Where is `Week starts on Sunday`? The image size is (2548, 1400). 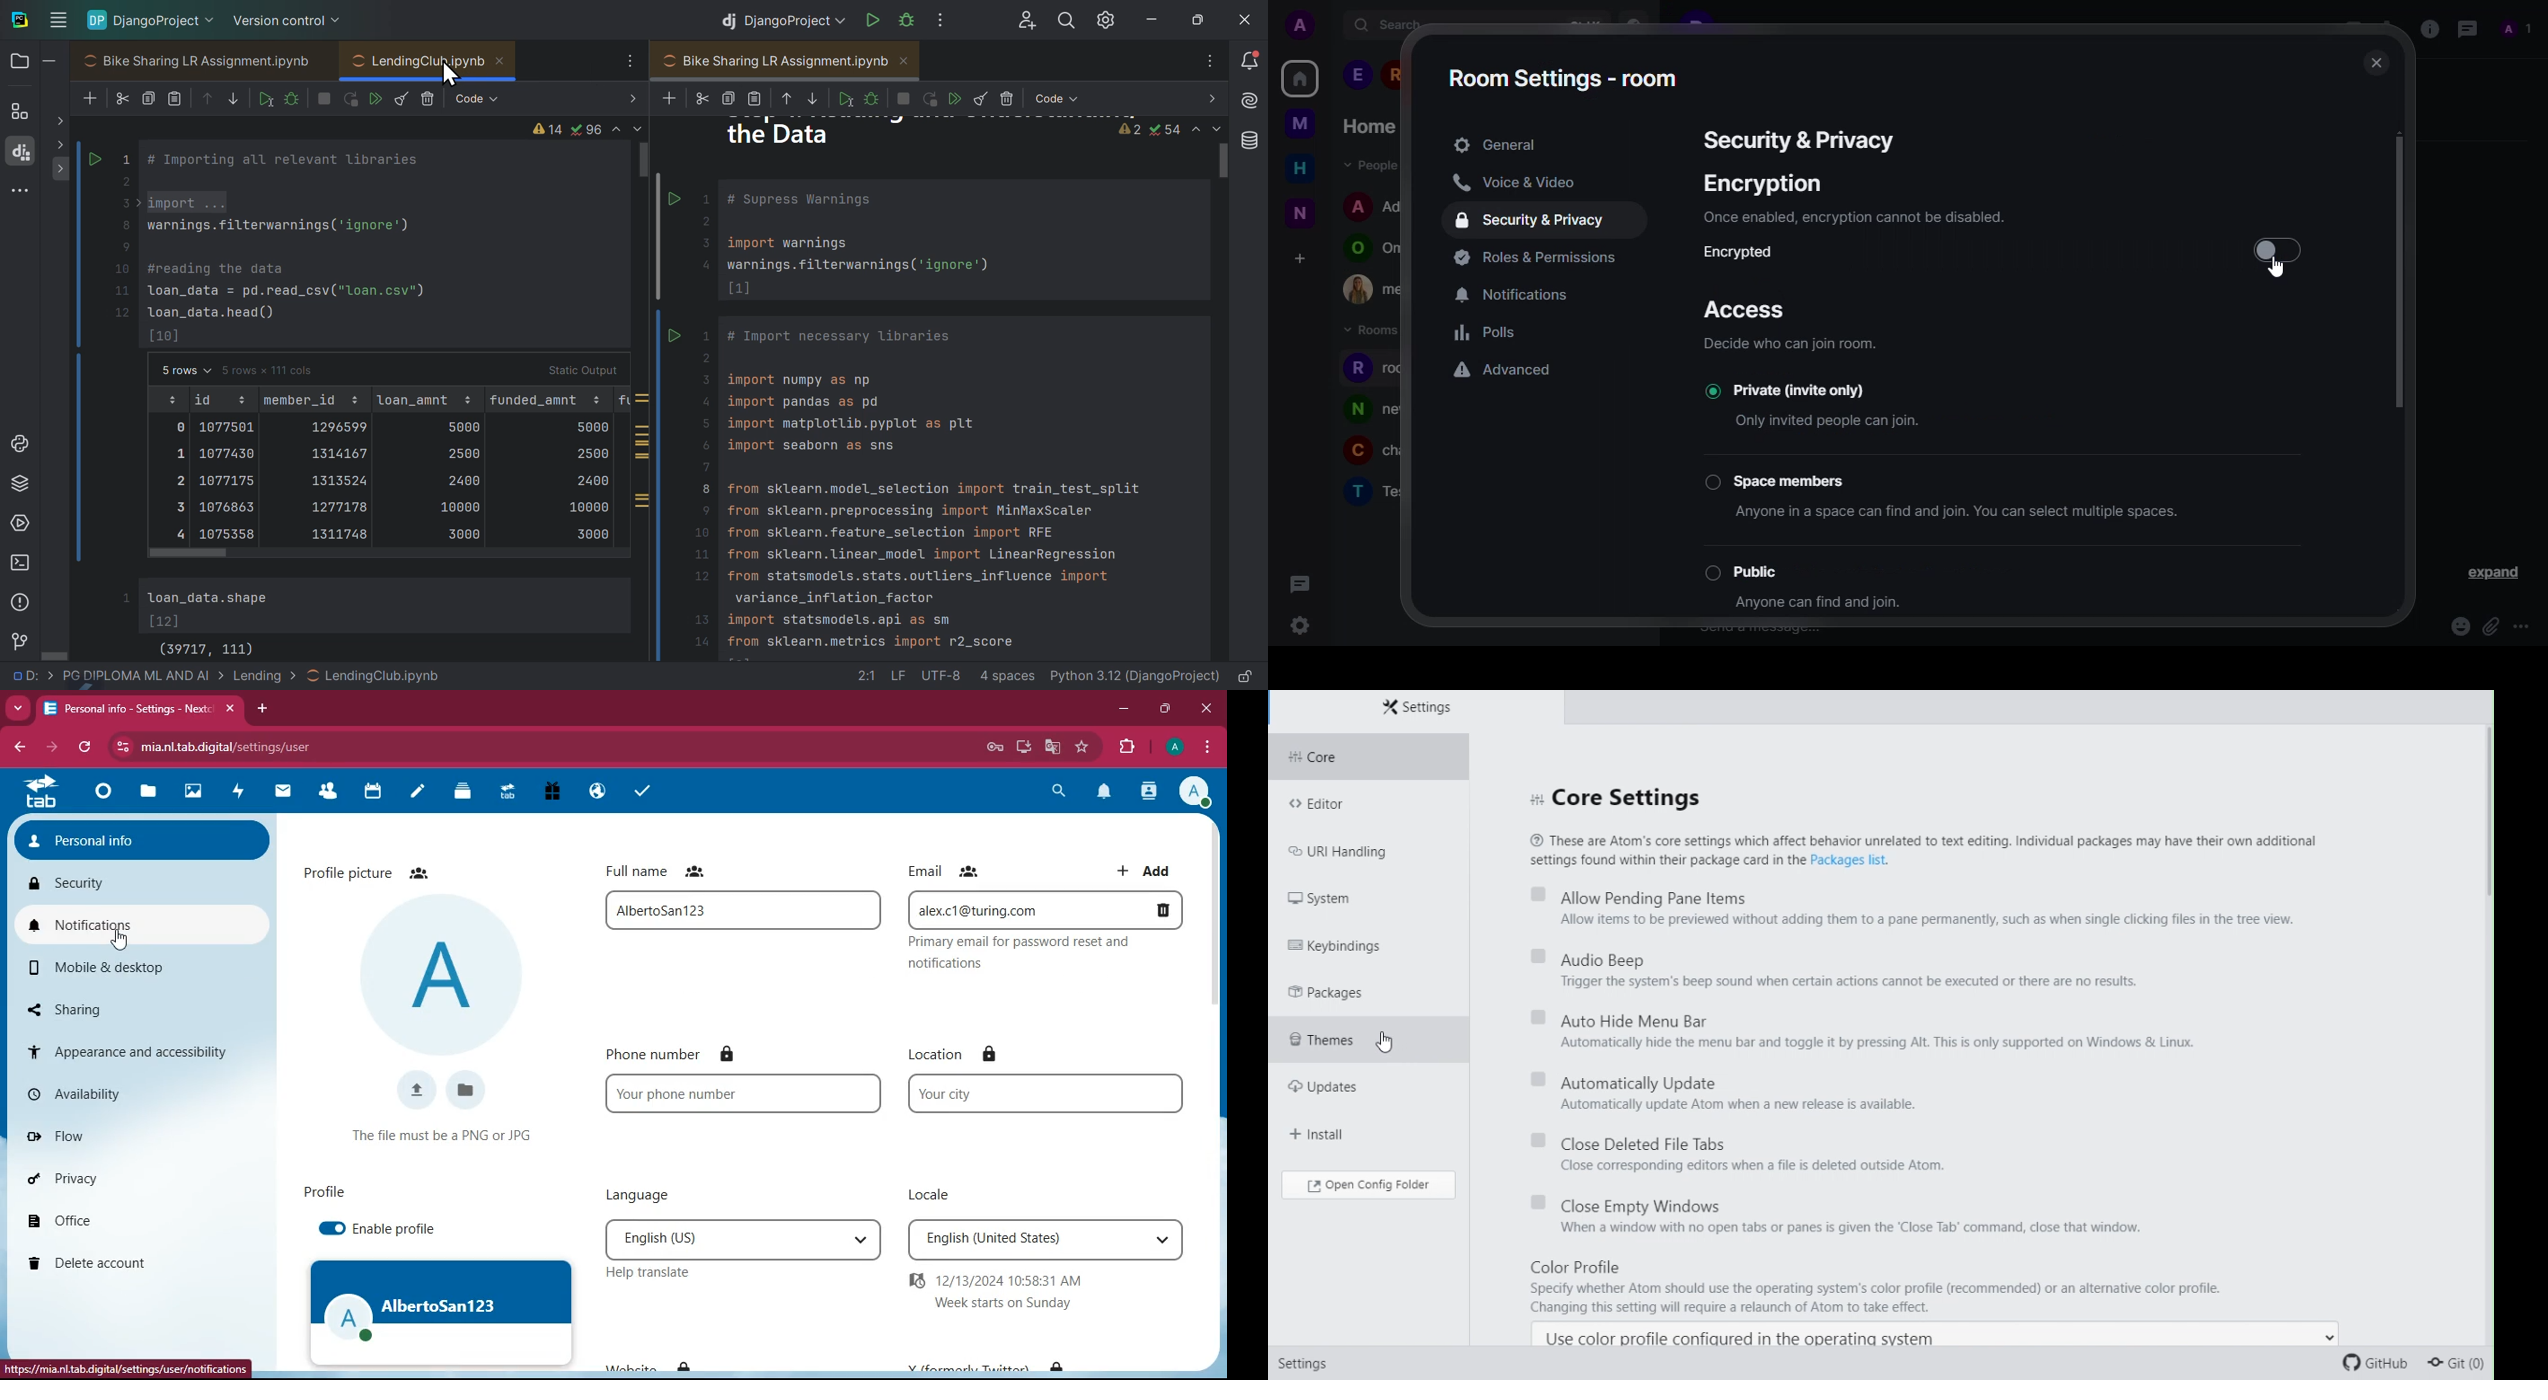 Week starts on Sunday is located at coordinates (1006, 1303).